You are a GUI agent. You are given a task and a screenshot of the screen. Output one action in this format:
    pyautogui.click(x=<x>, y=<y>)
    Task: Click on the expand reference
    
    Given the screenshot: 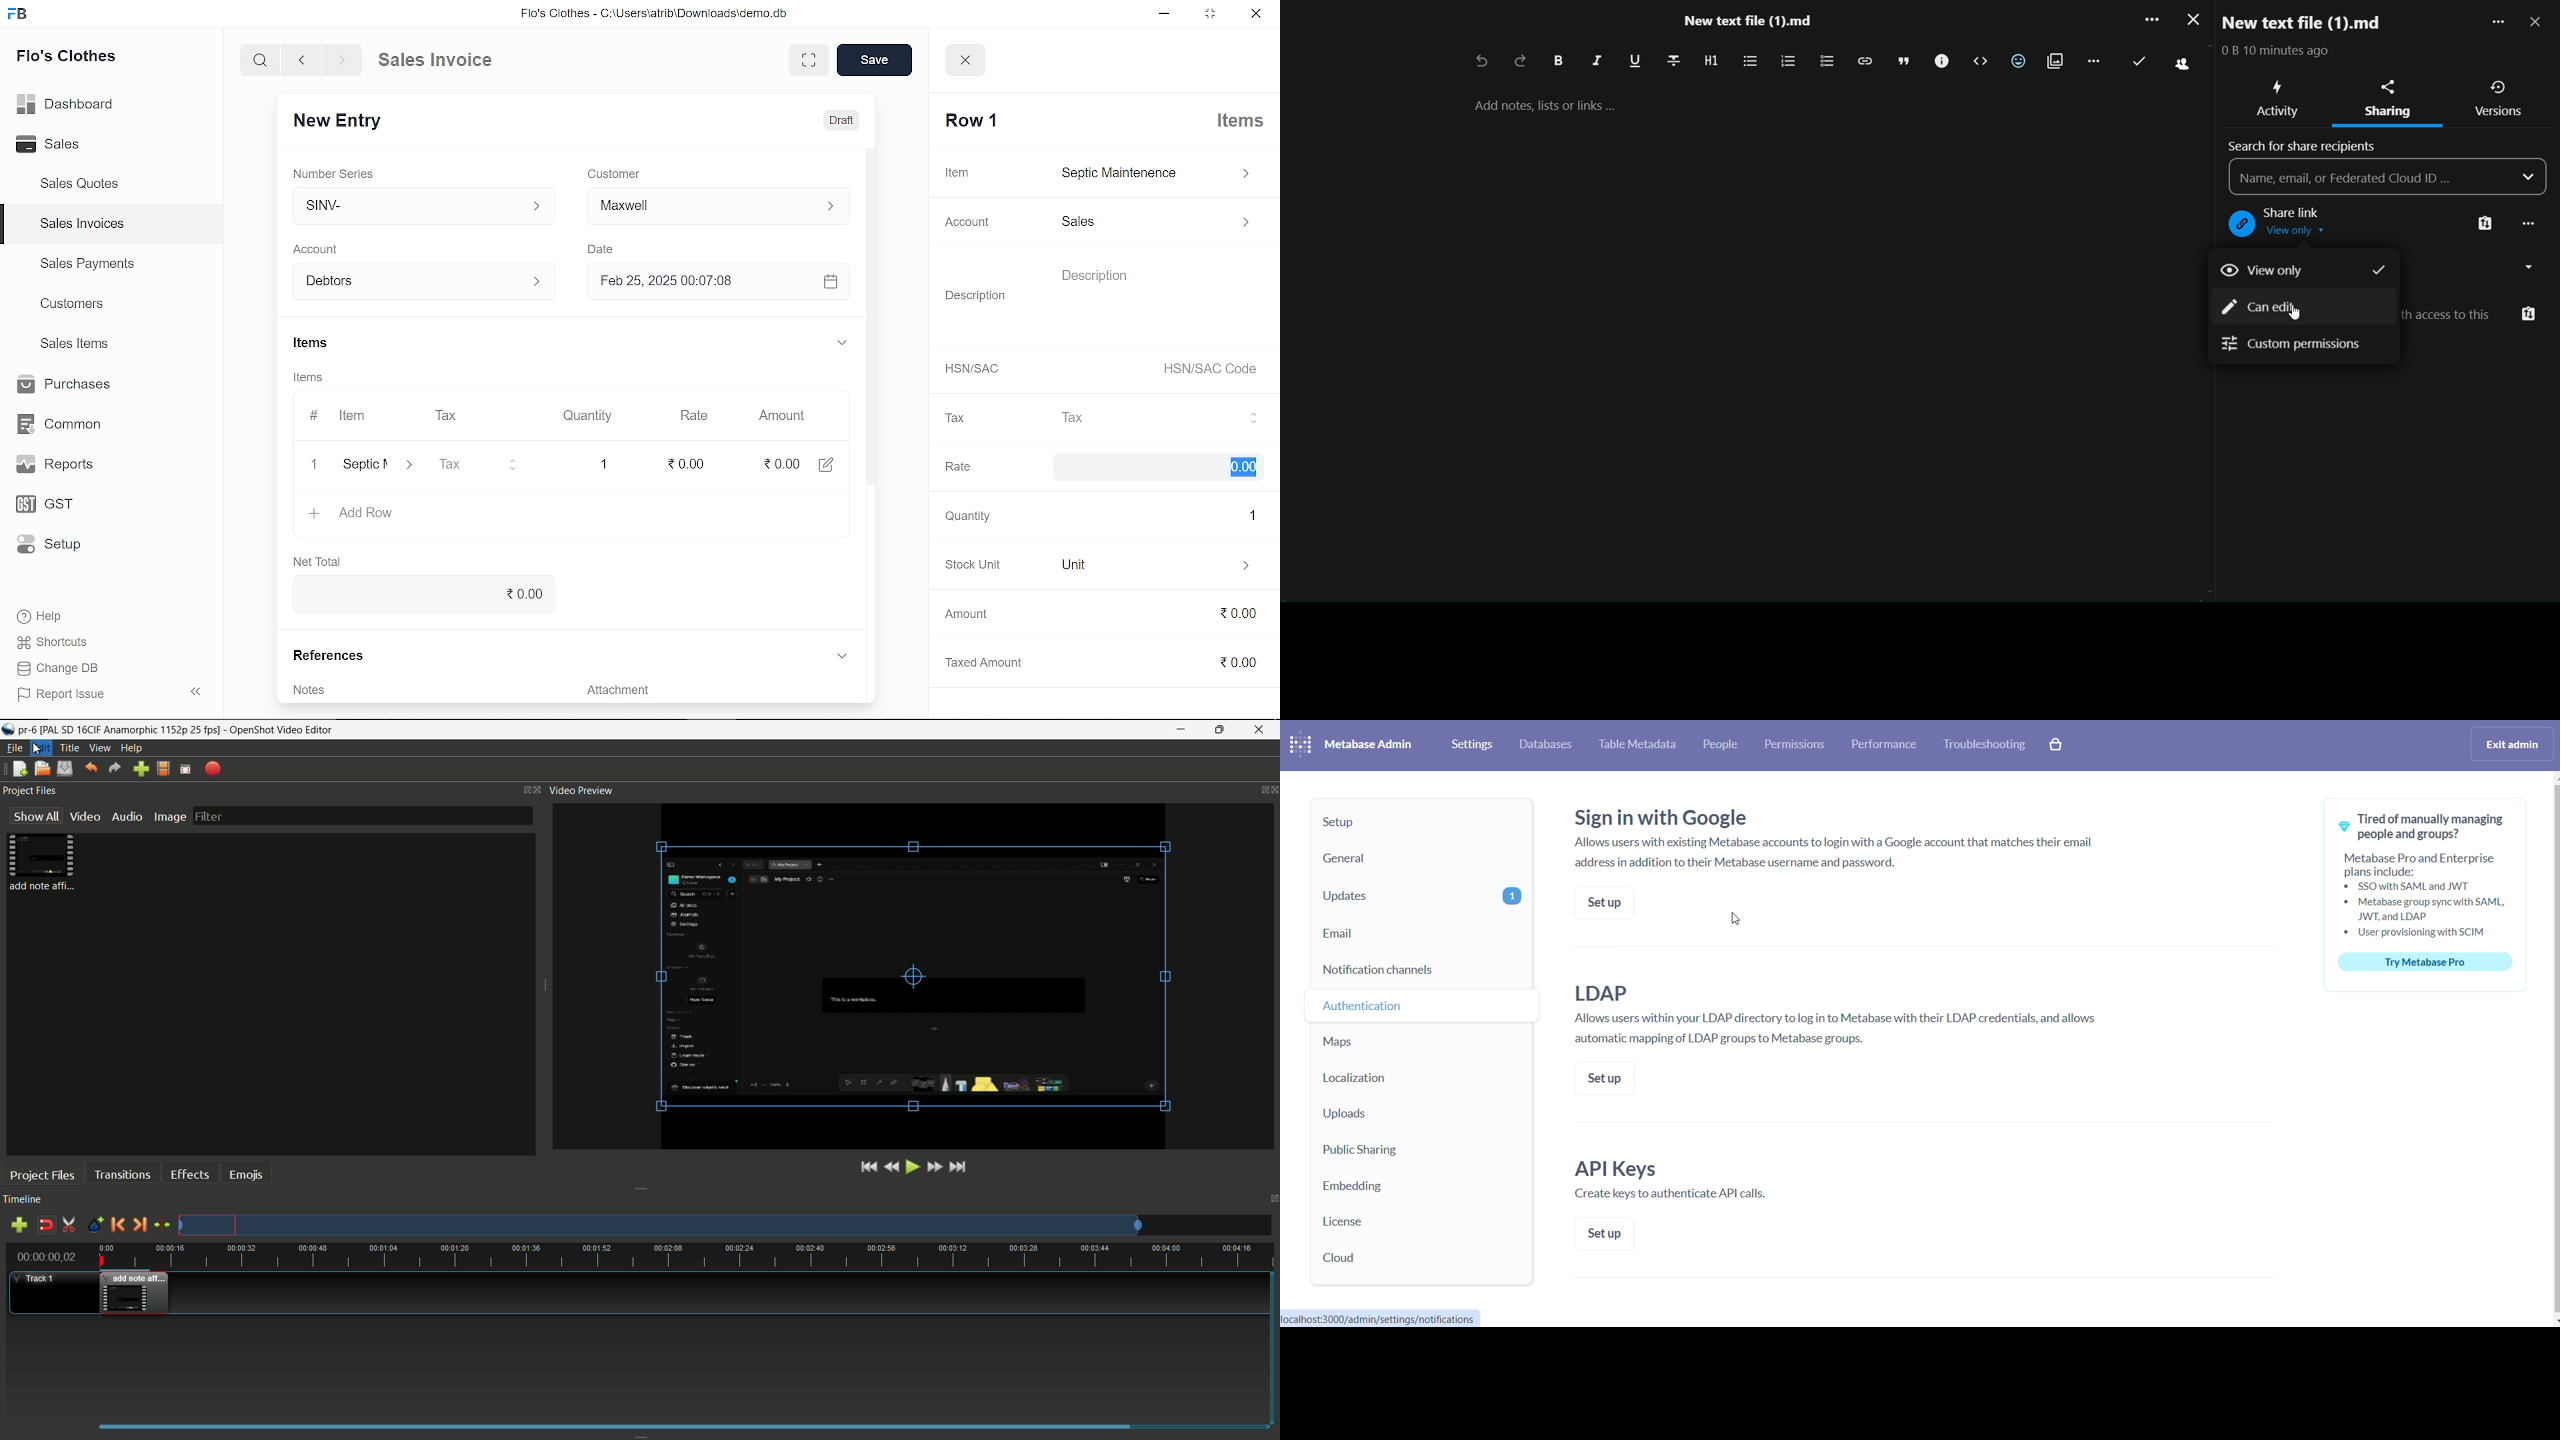 What is the action you would take?
    pyautogui.click(x=841, y=656)
    